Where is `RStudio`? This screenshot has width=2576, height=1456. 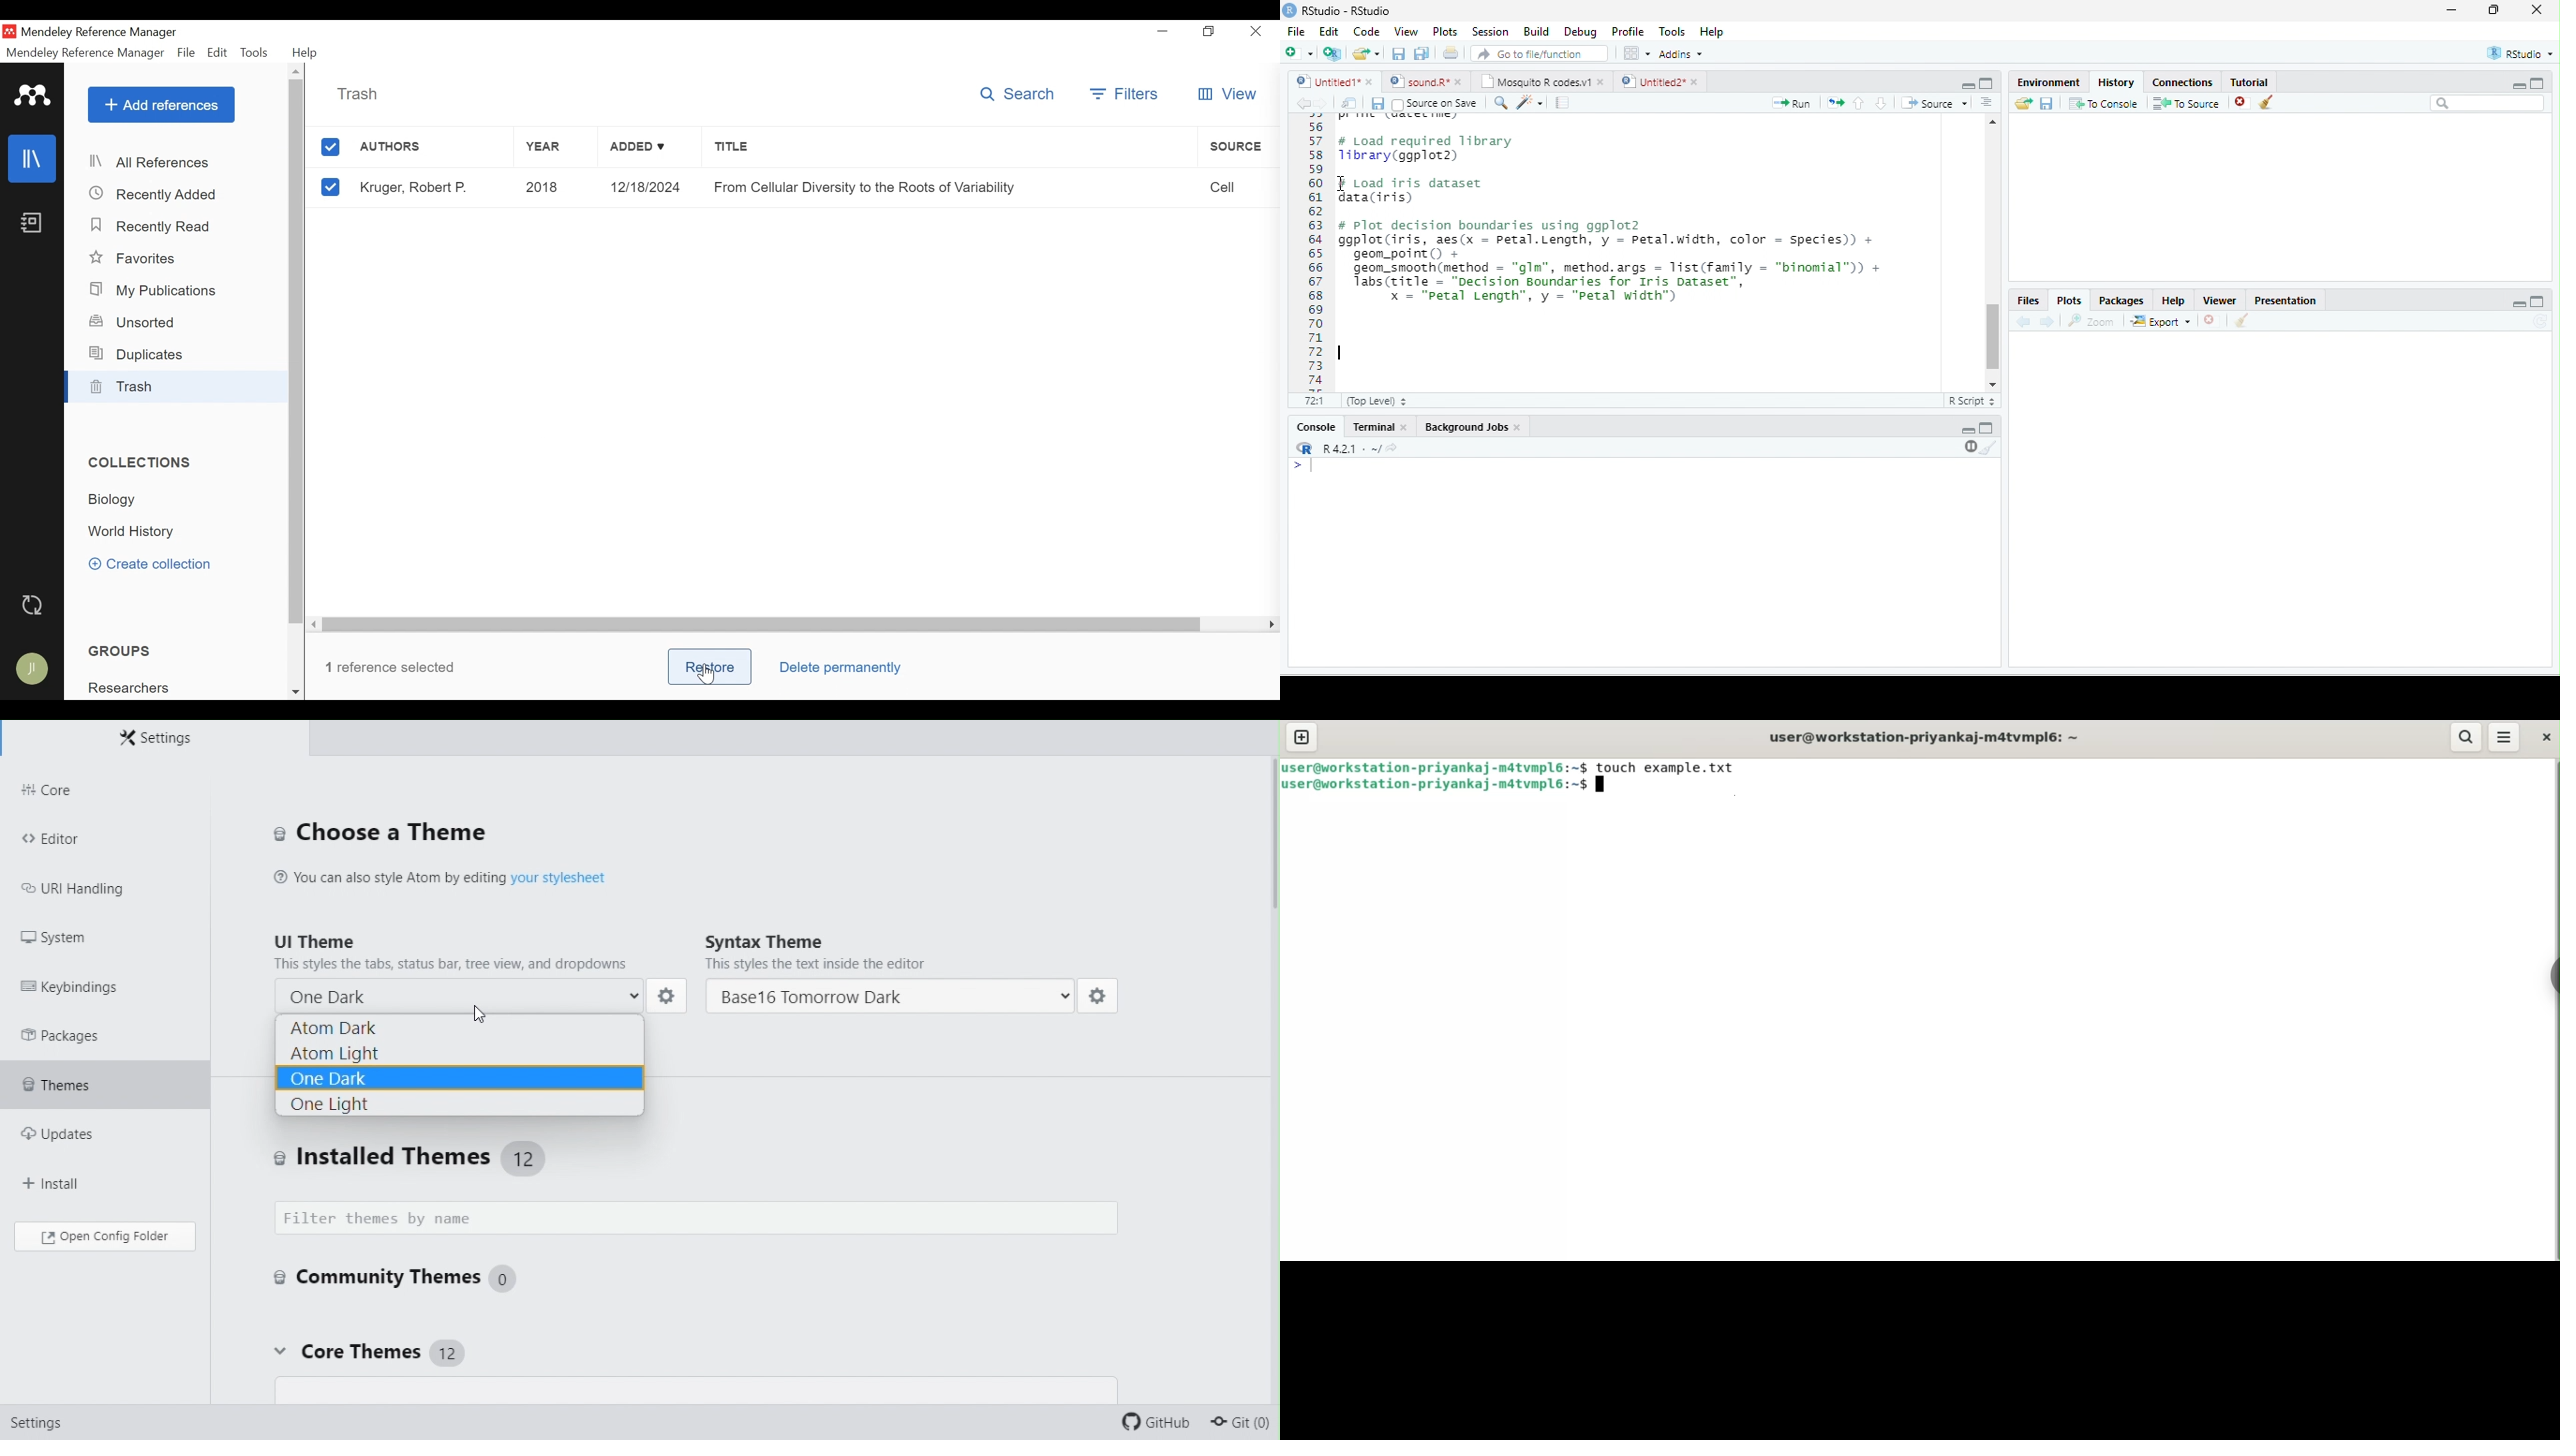 RStudio is located at coordinates (2521, 53).